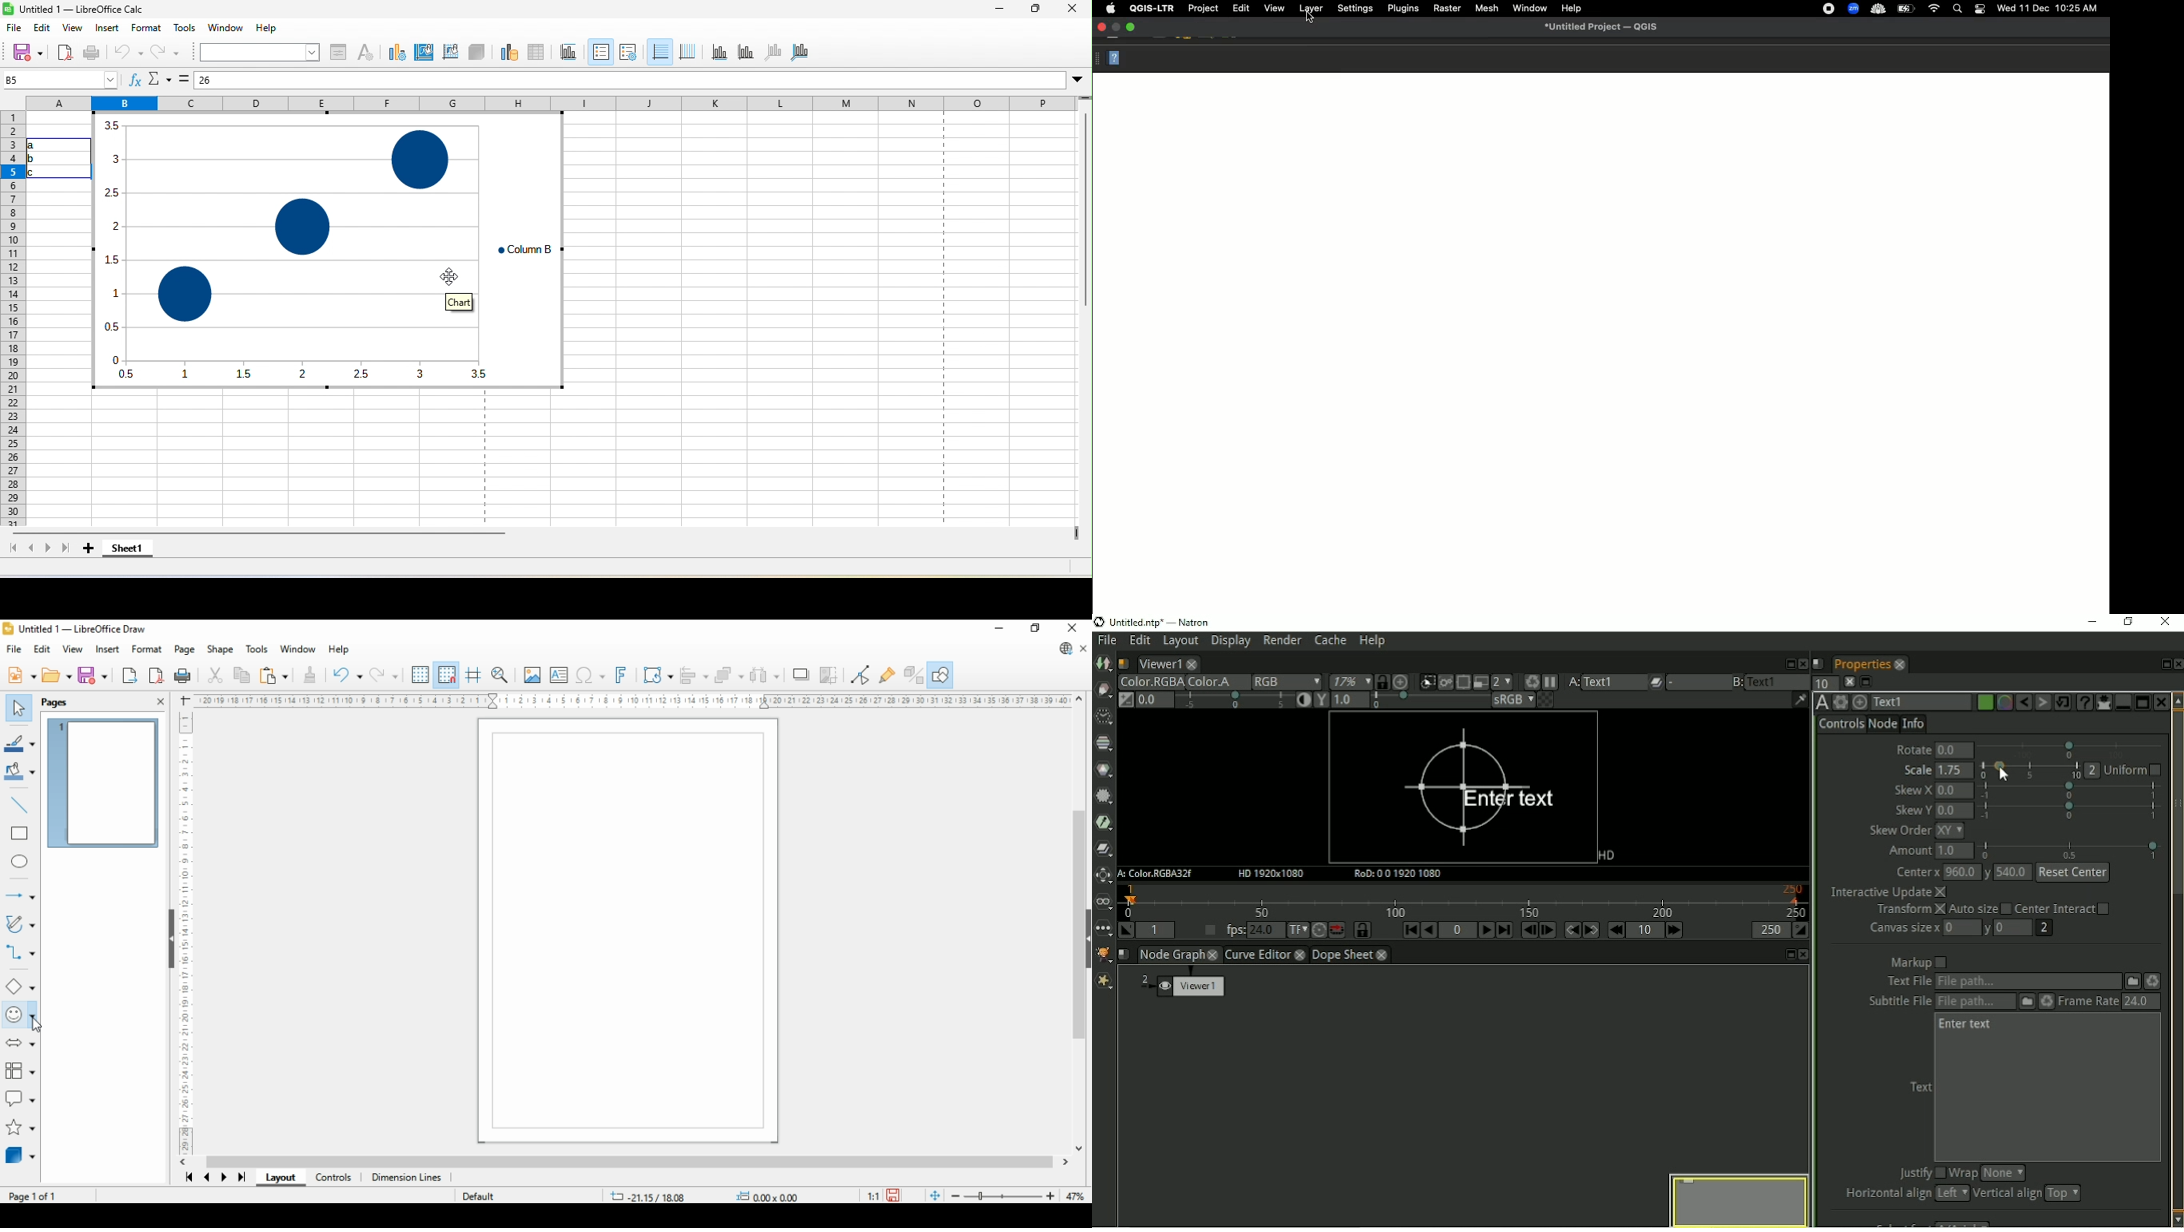  Describe the element at coordinates (1980, 8) in the screenshot. I see `Notification` at that location.